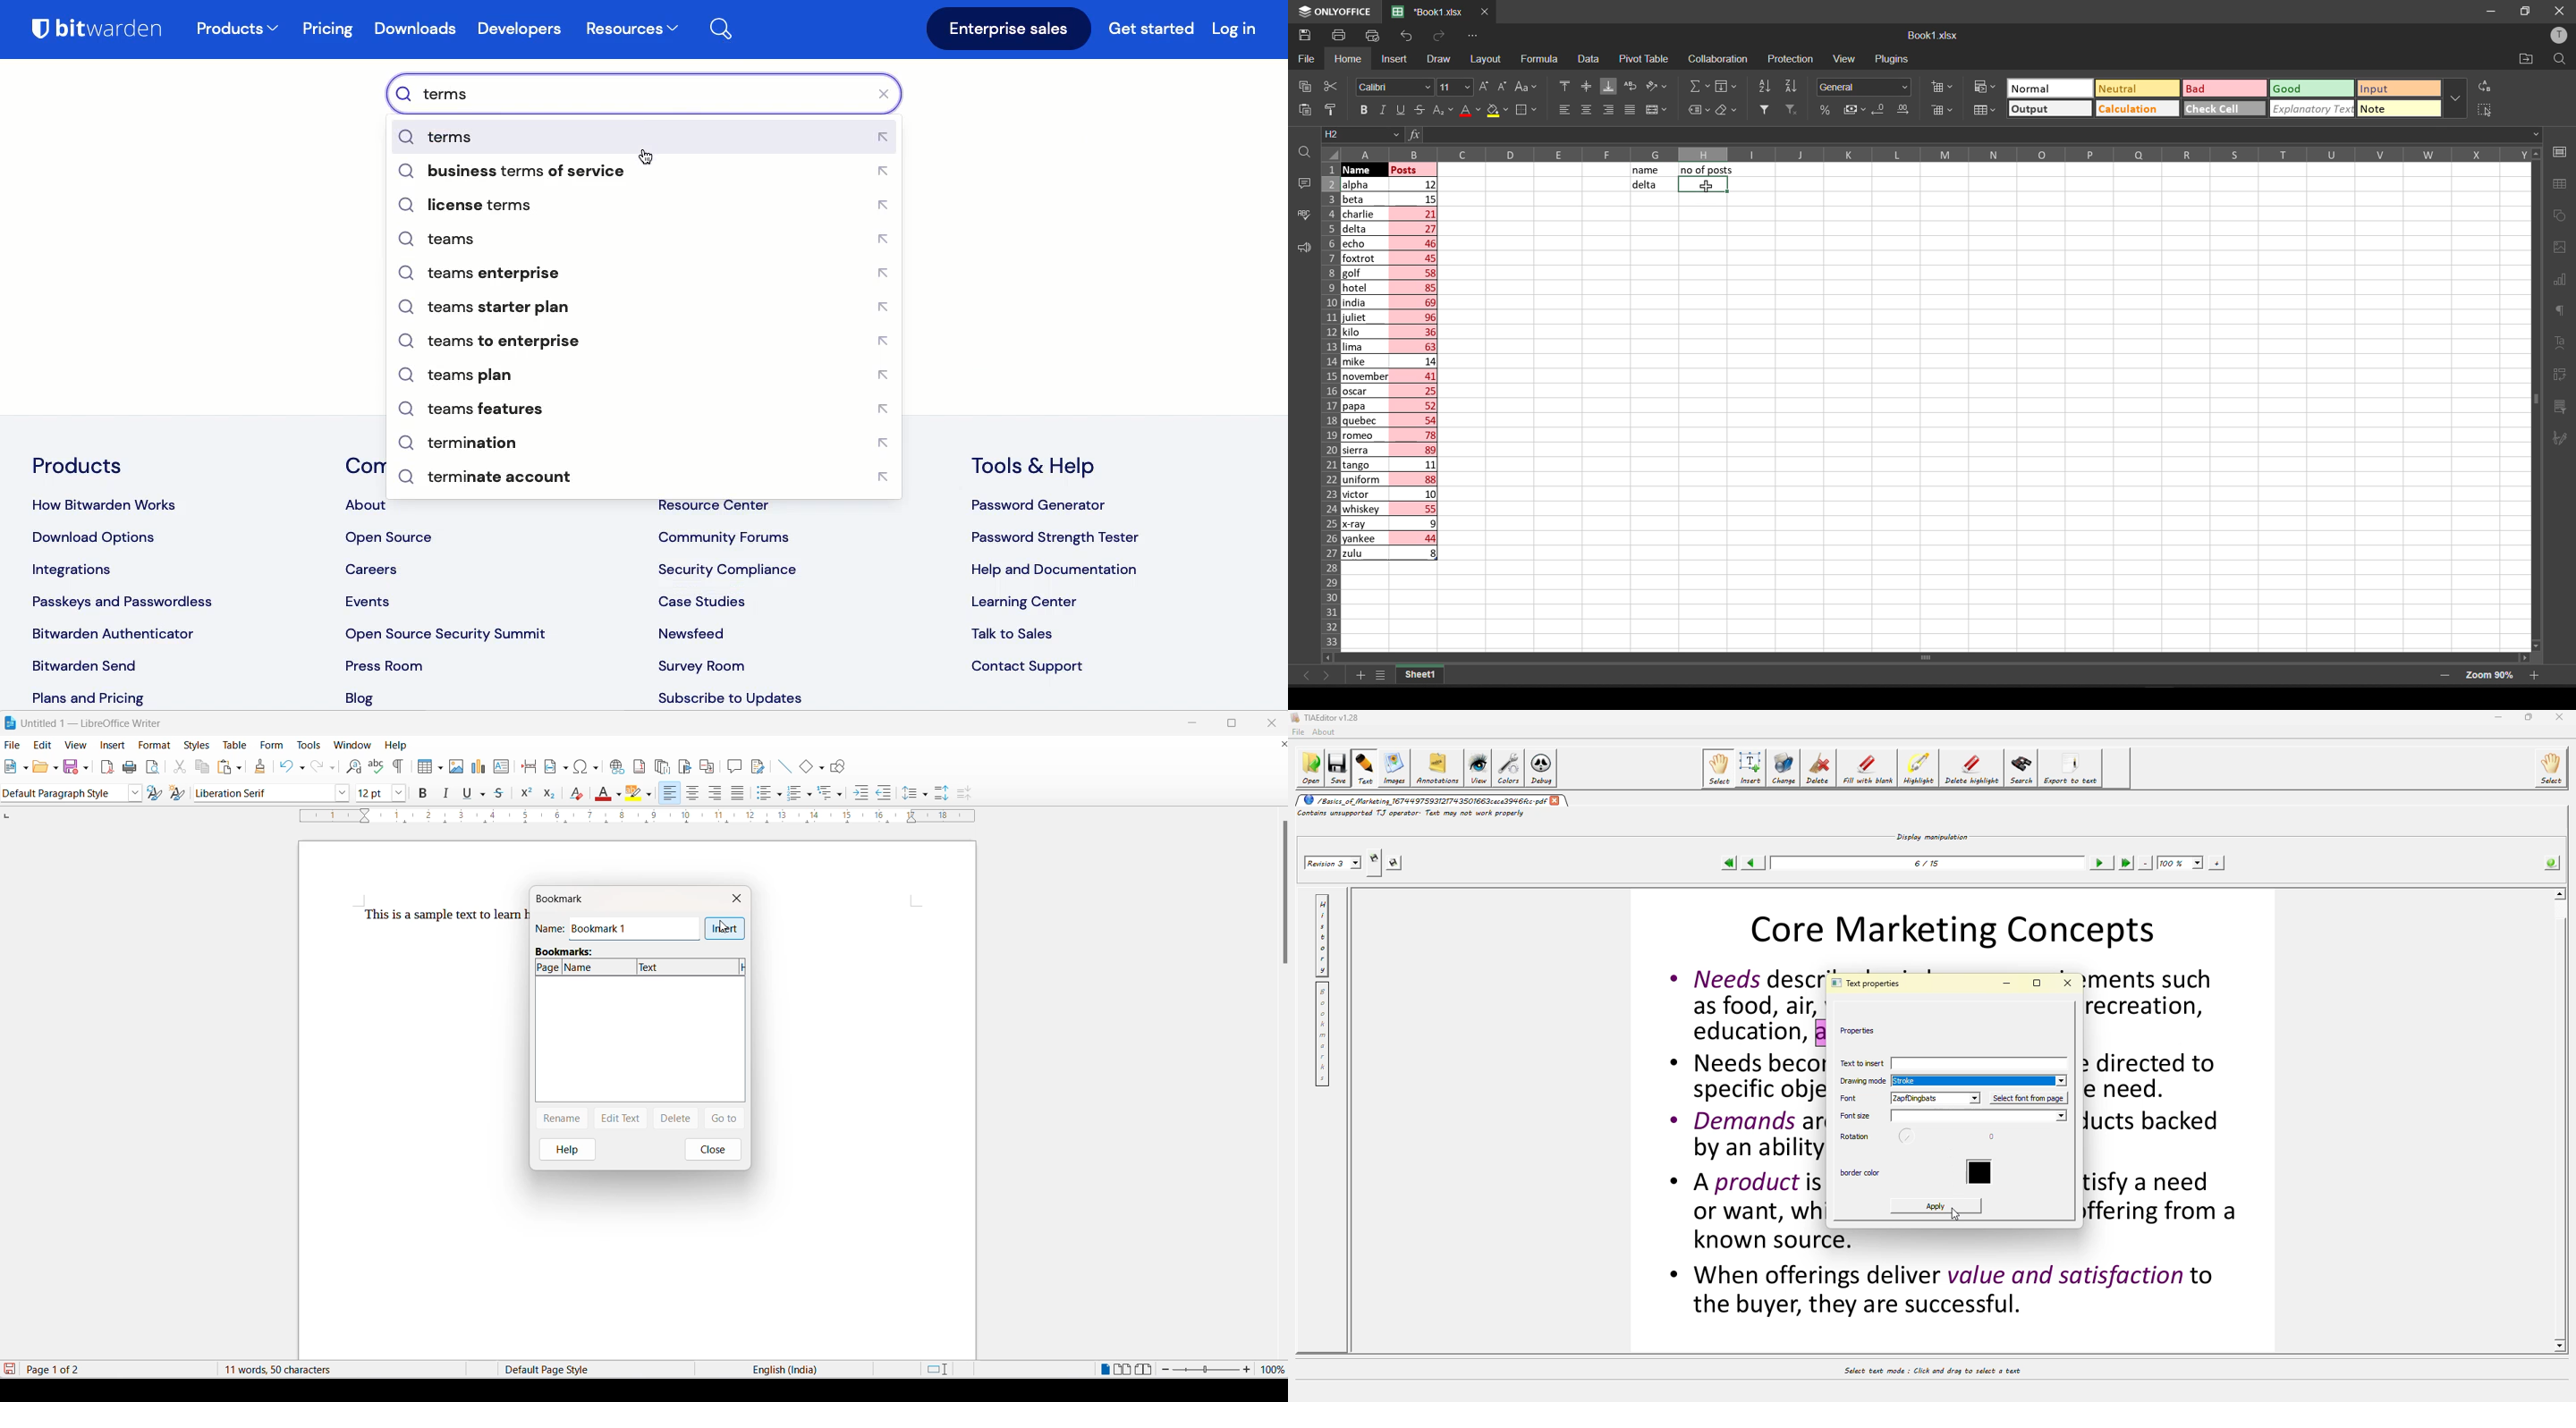 Image resolution: width=2576 pixels, height=1428 pixels. I want to click on close document, so click(1279, 745).